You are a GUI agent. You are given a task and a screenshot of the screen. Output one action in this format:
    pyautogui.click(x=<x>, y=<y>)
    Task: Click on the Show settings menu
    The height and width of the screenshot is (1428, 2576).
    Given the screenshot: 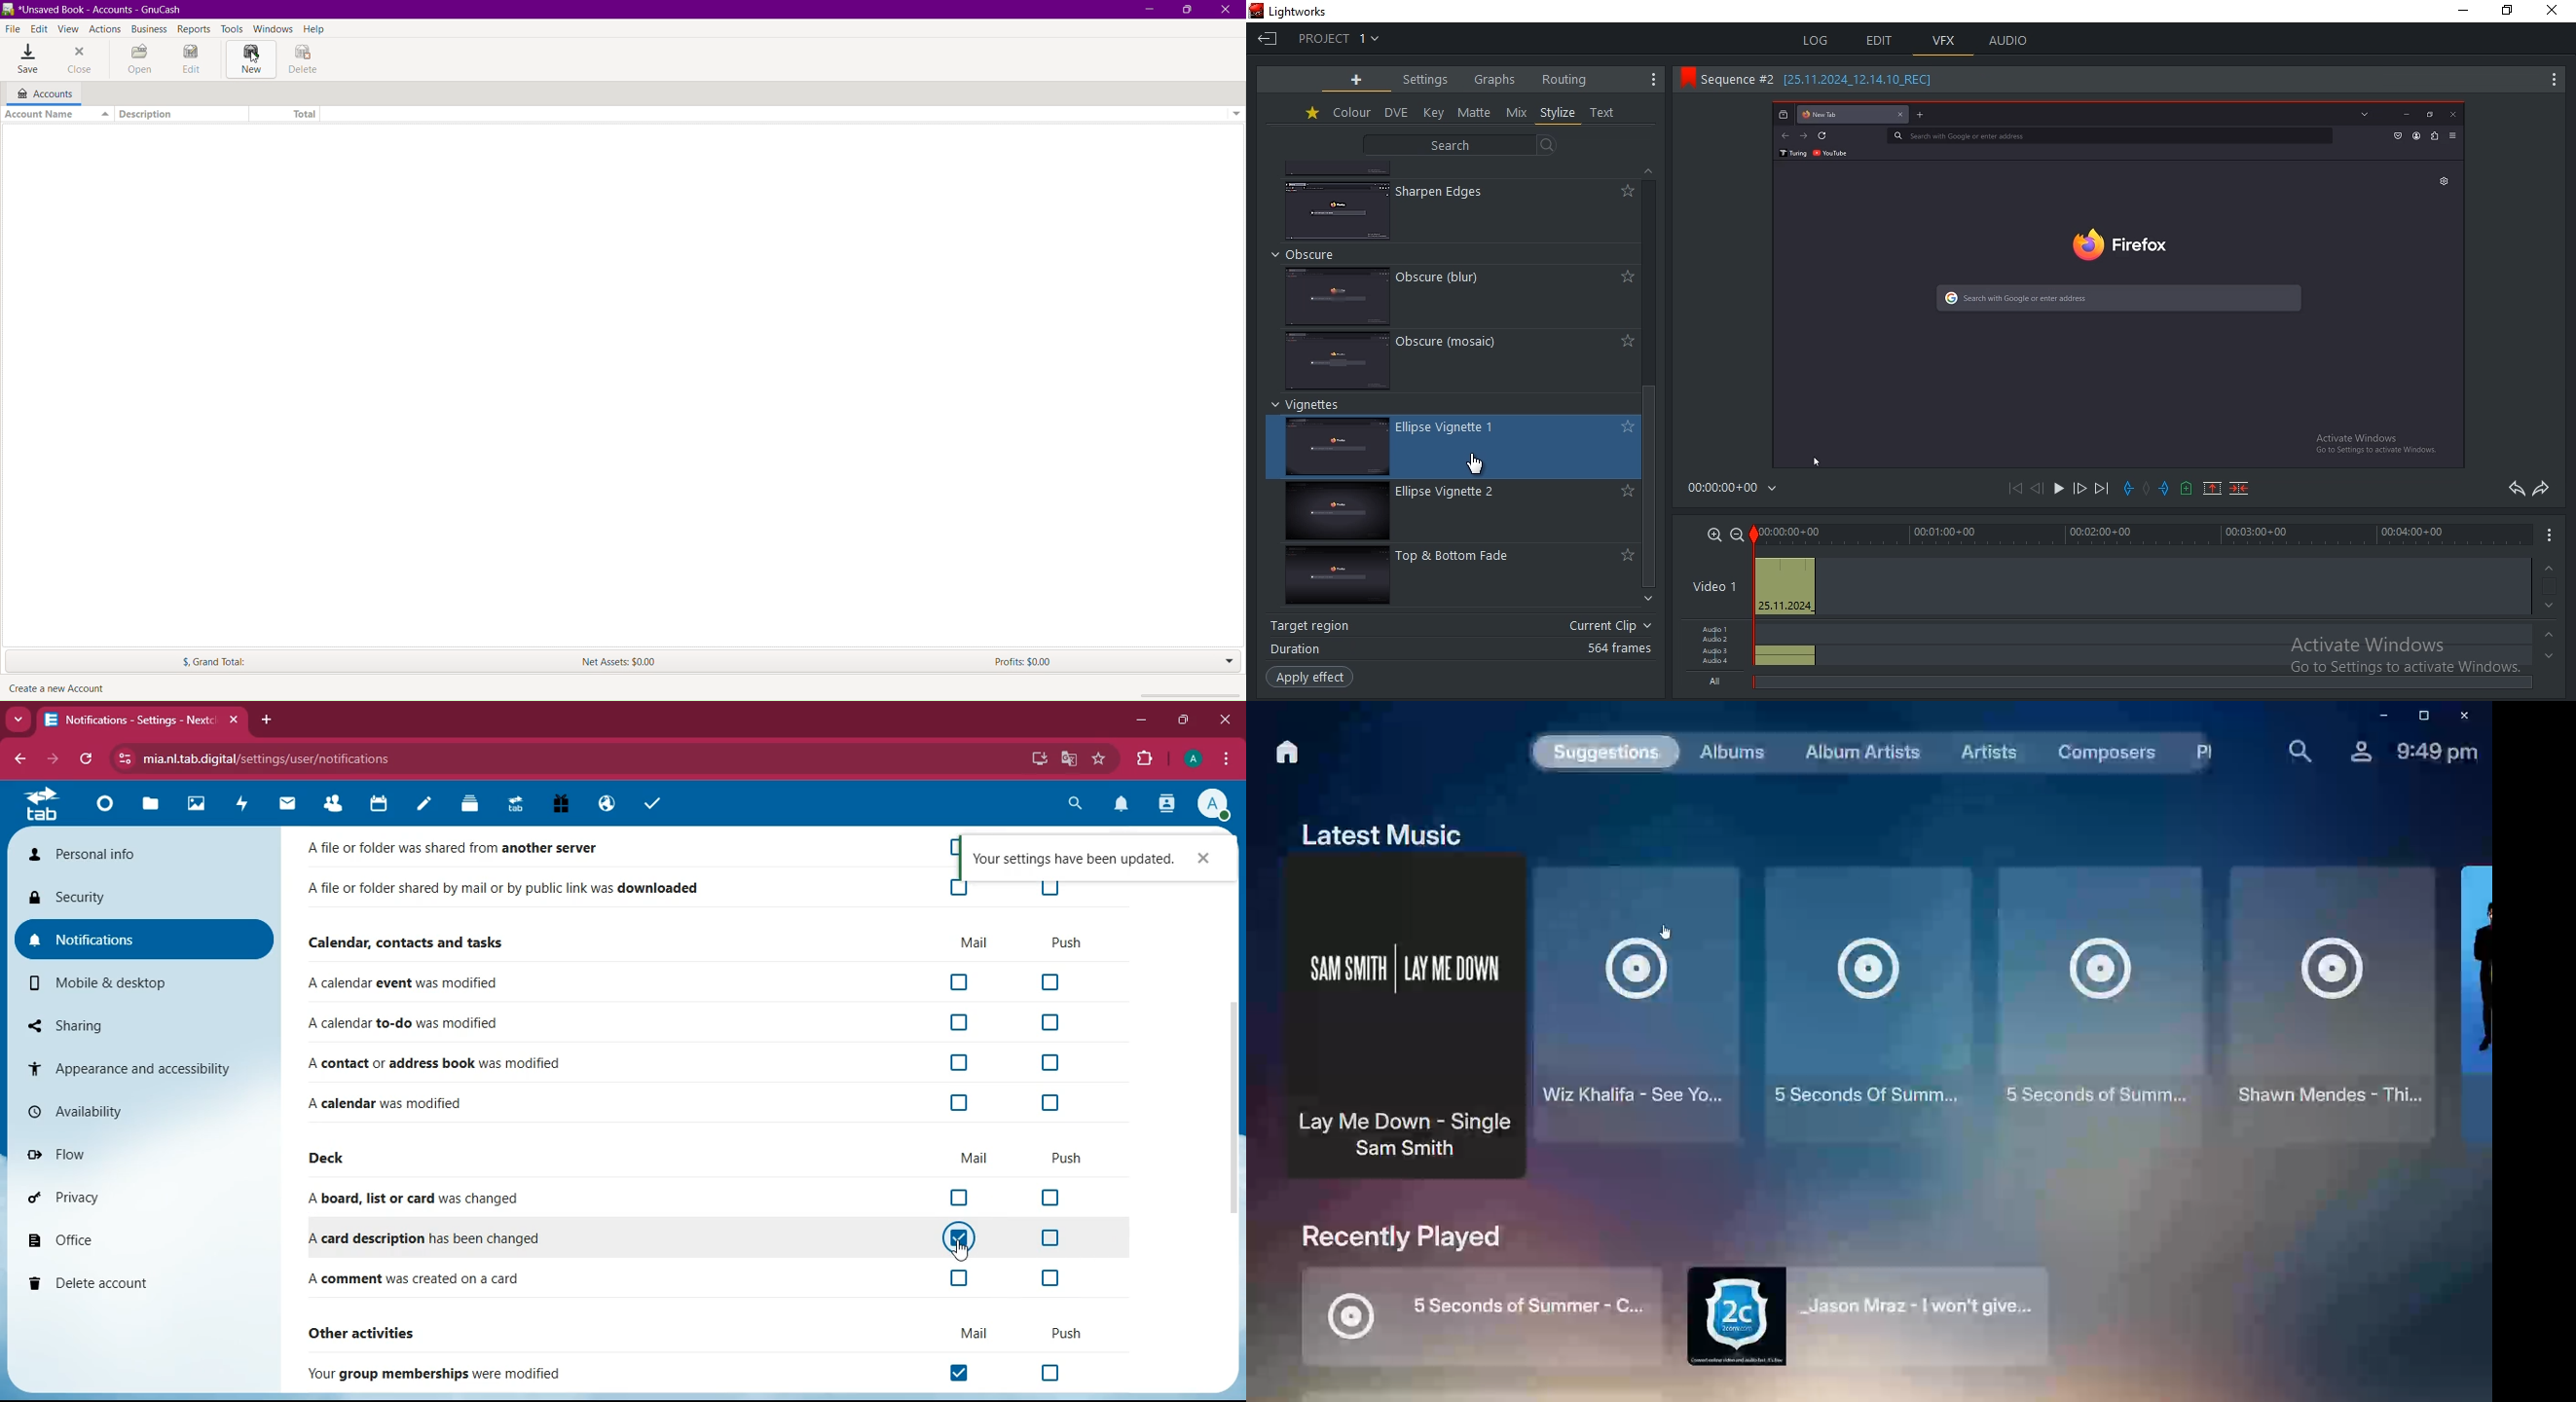 What is the action you would take?
    pyautogui.click(x=2553, y=83)
    